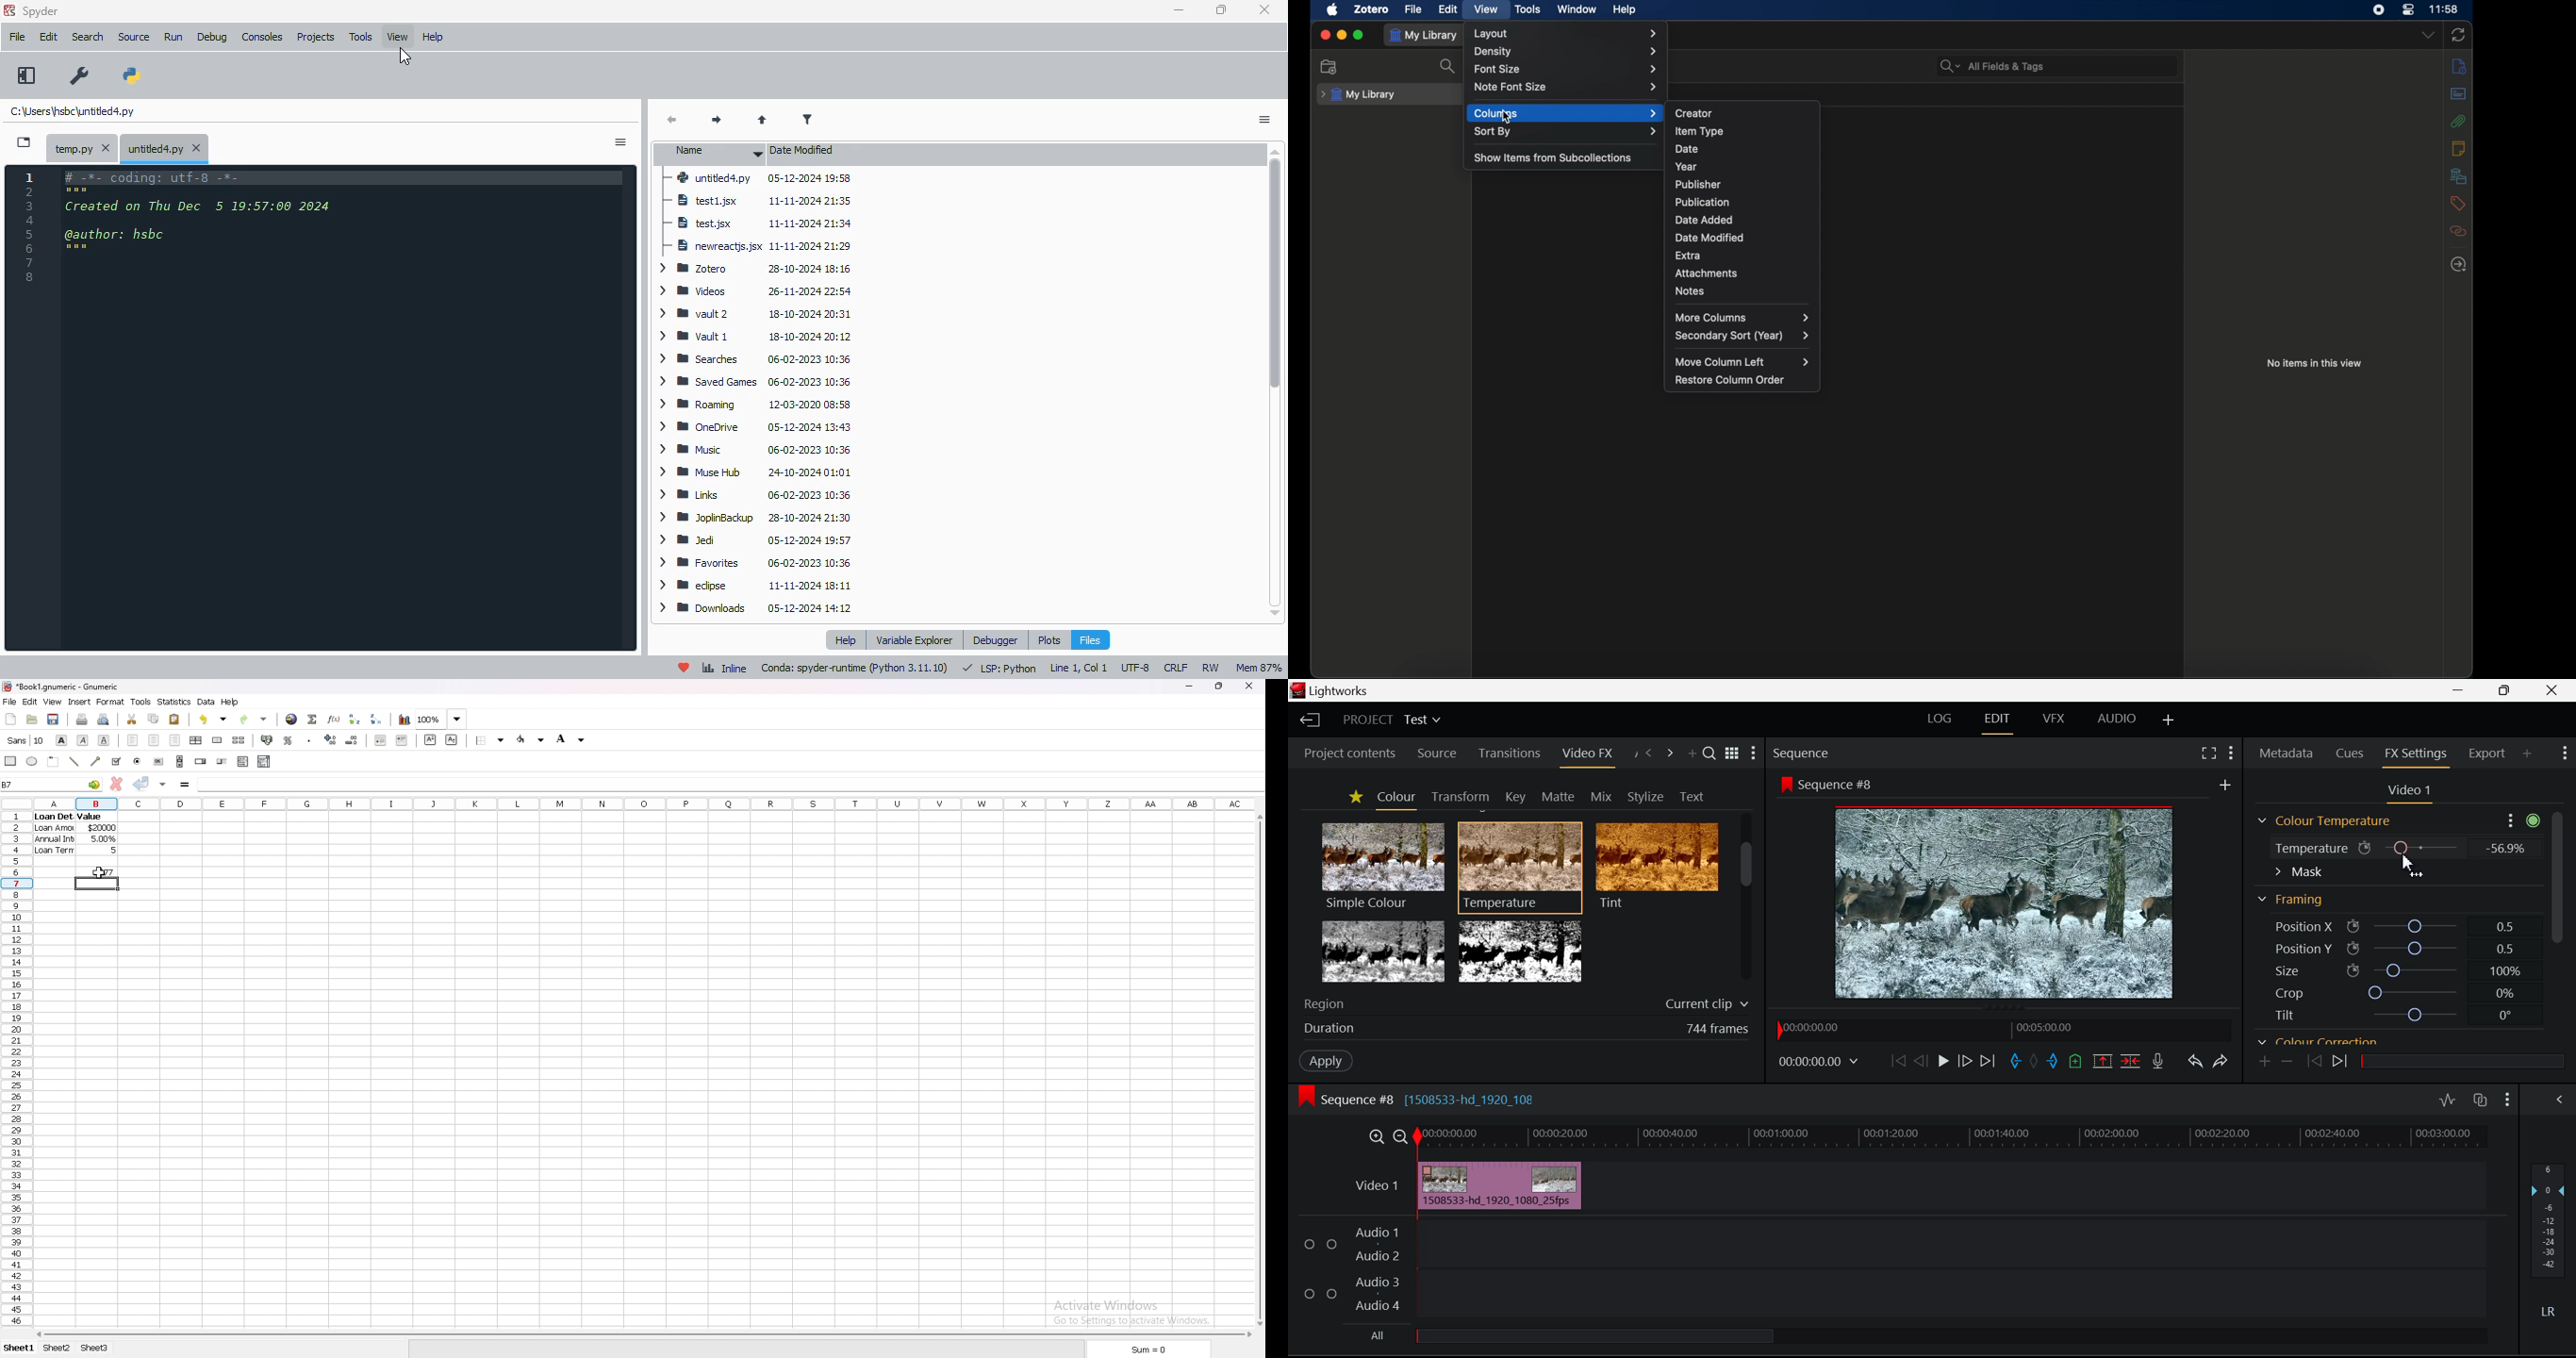 Image resolution: width=2576 pixels, height=1372 pixels. I want to click on save, so click(54, 719).